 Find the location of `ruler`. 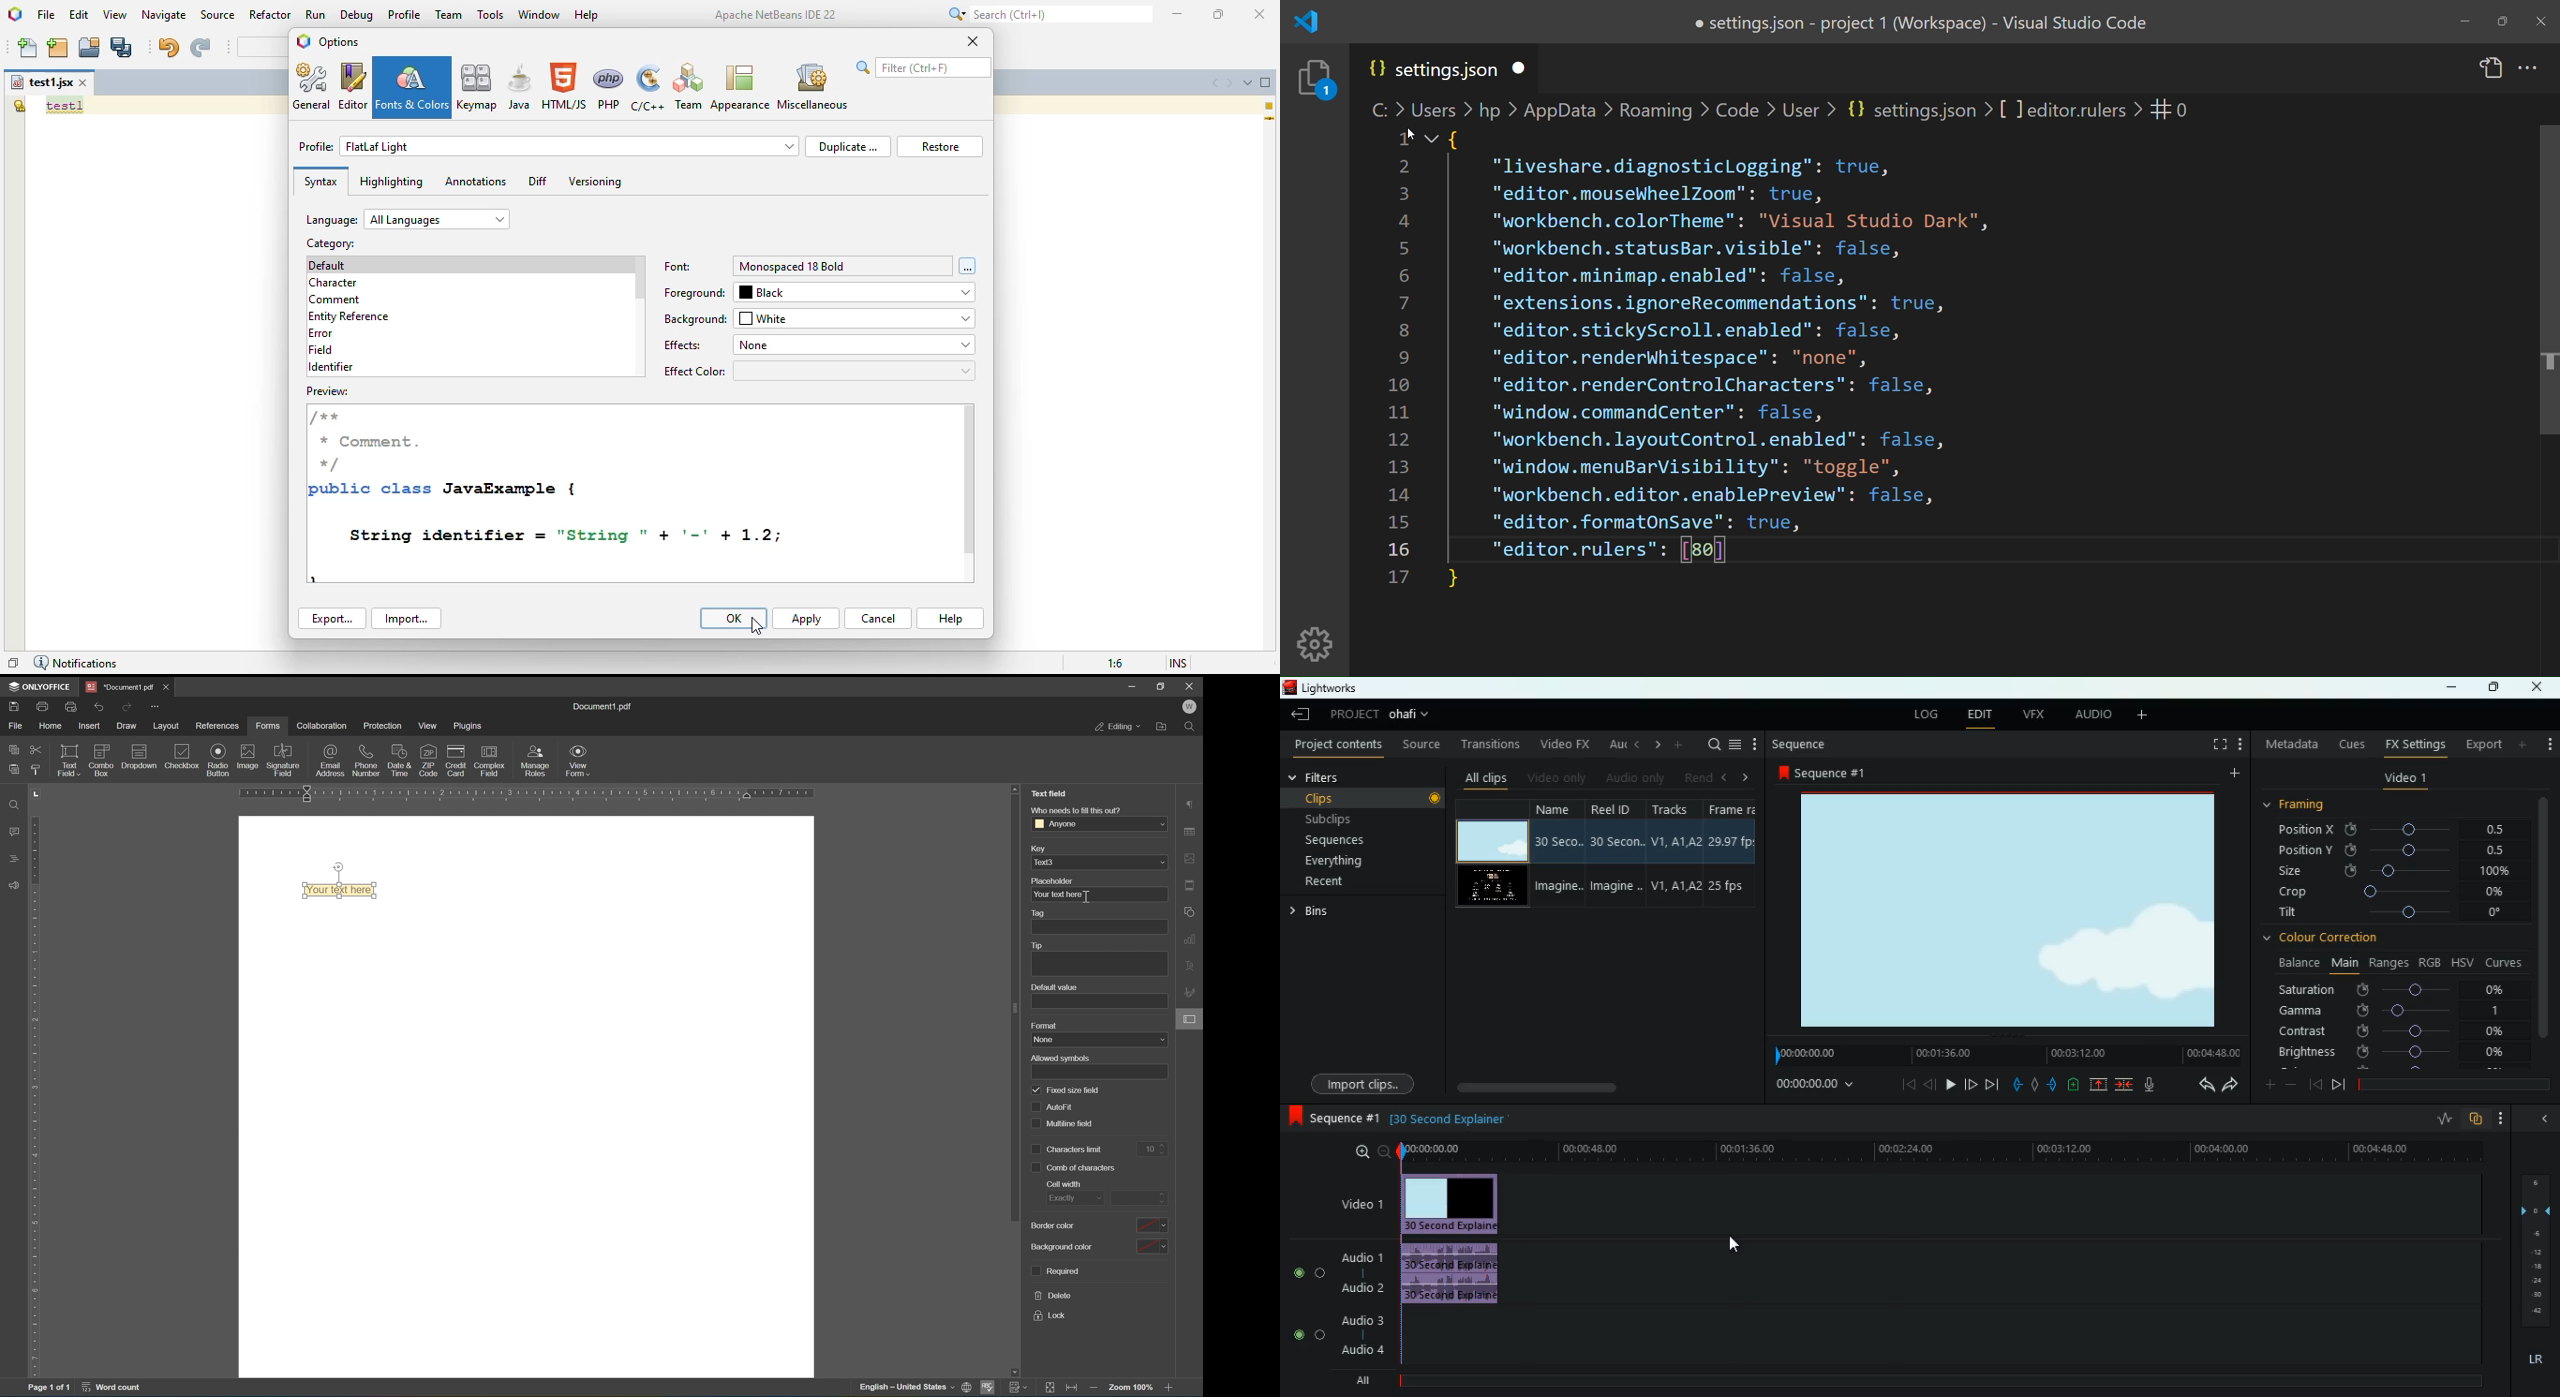

ruler is located at coordinates (521, 795).